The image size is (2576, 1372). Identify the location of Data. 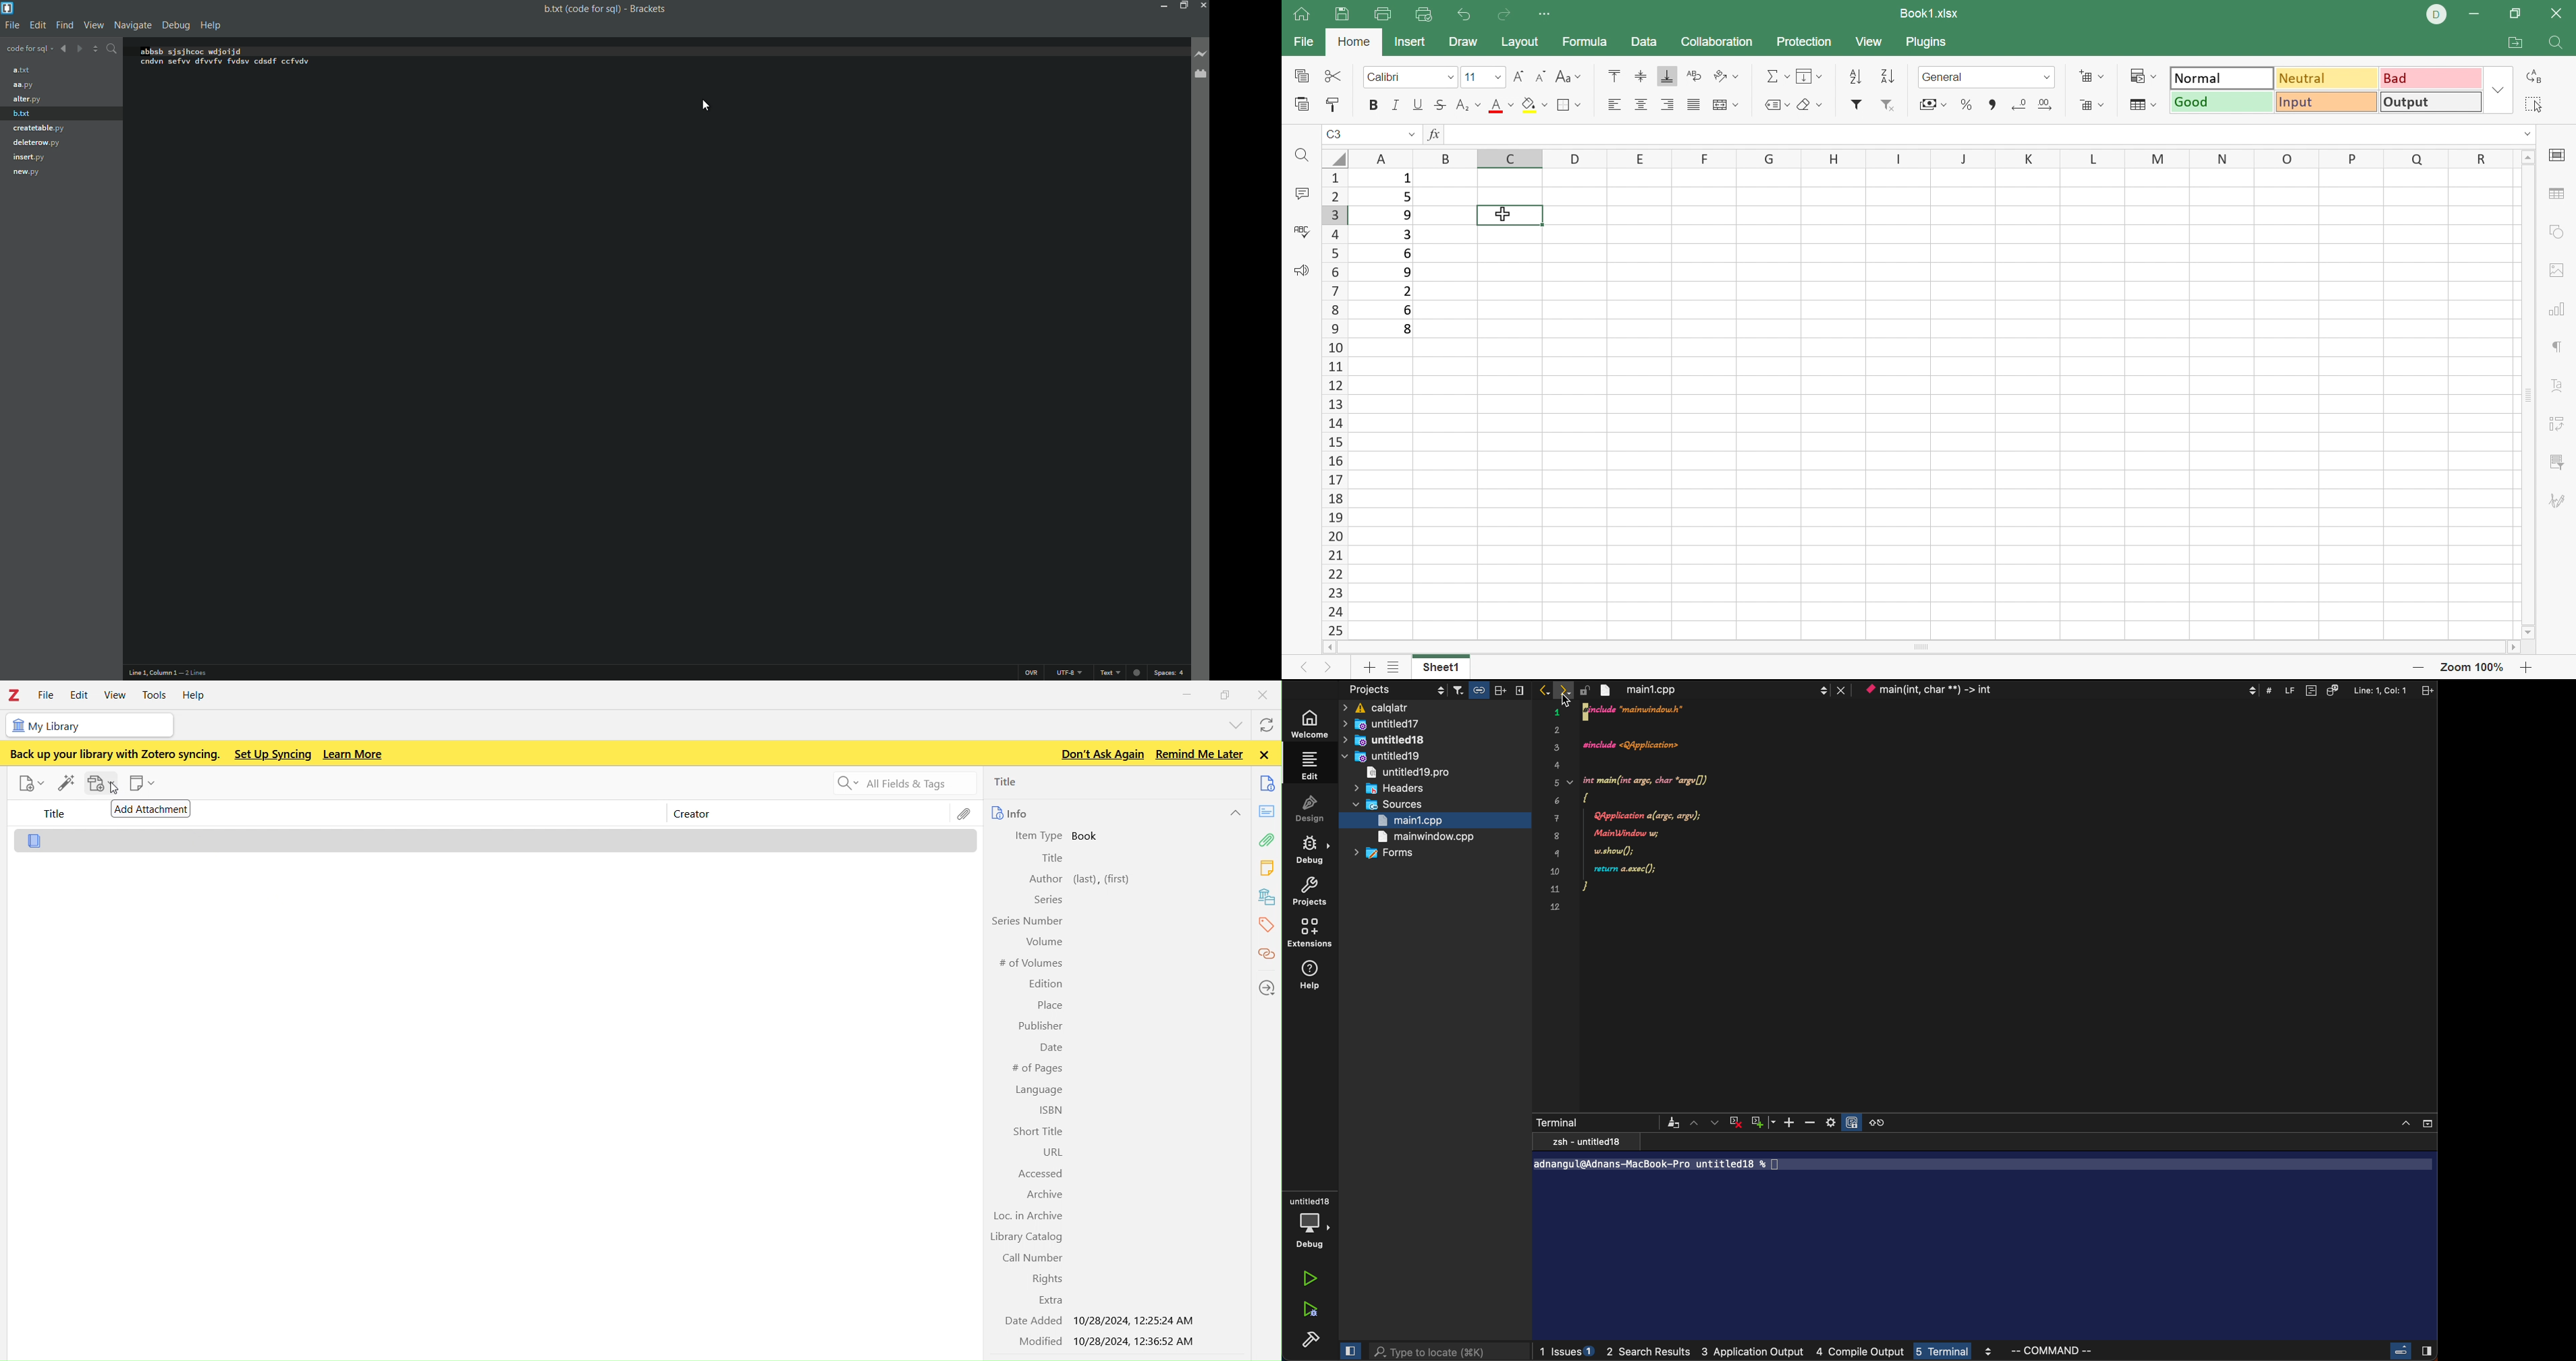
(1643, 40).